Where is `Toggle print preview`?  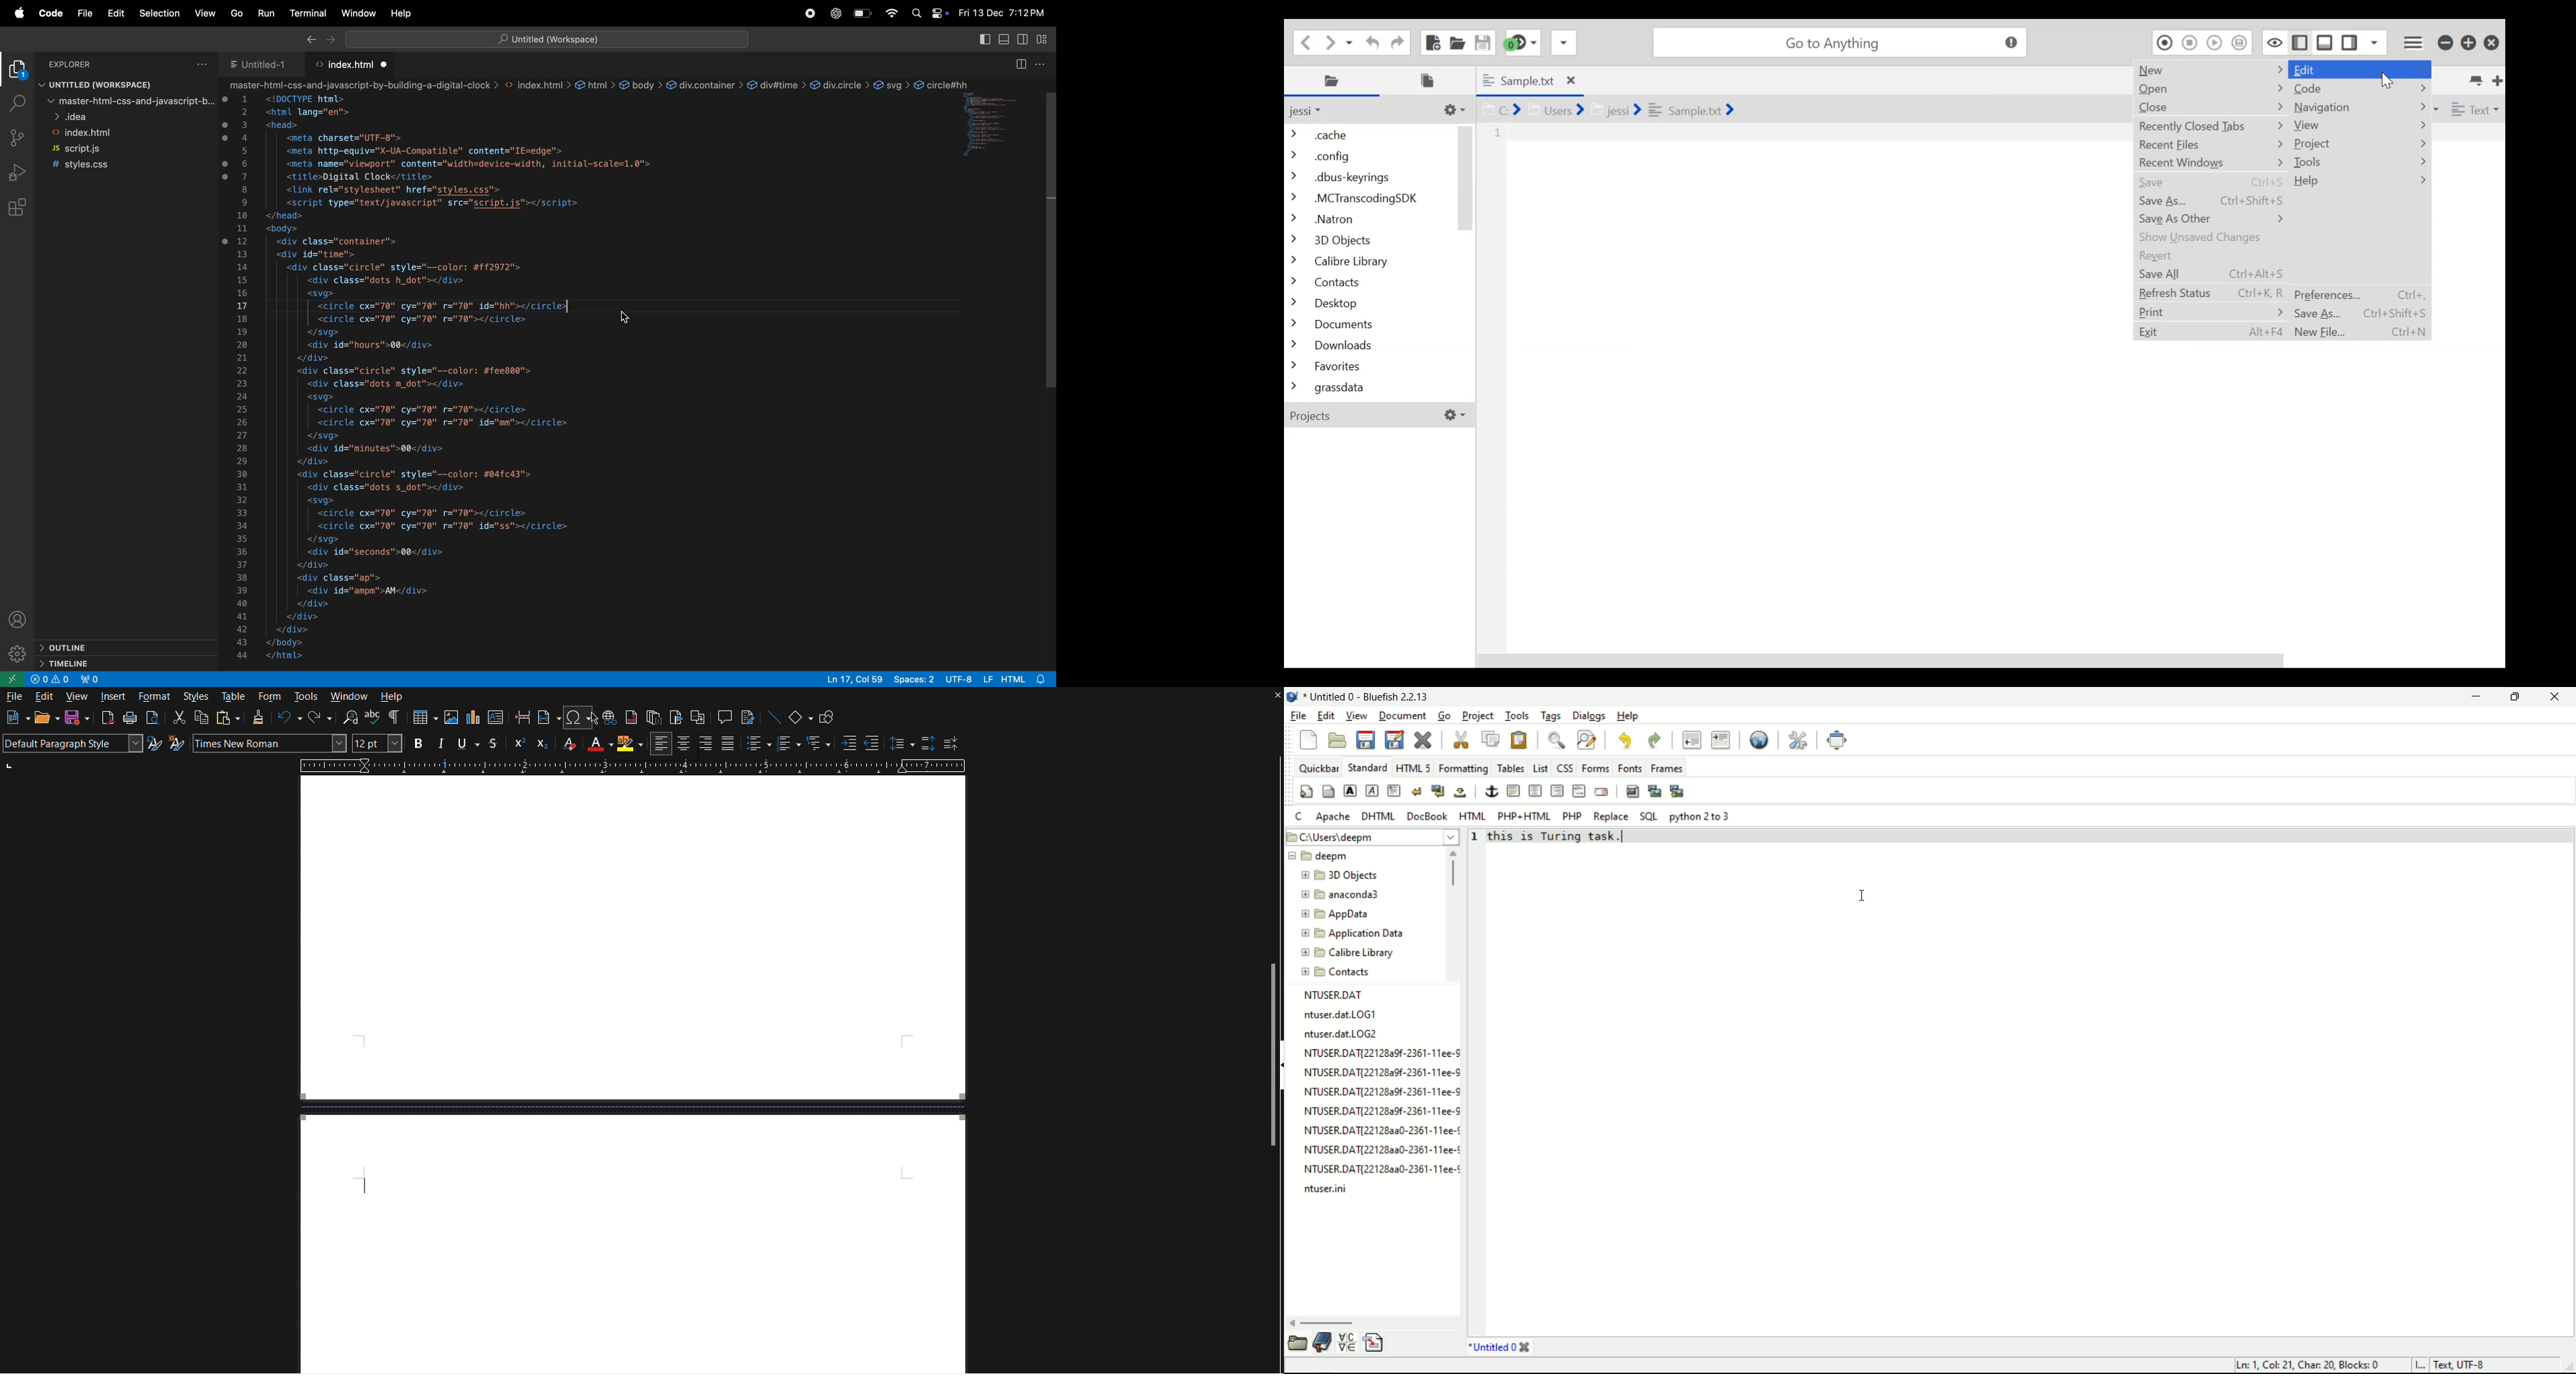
Toggle print preview is located at coordinates (153, 720).